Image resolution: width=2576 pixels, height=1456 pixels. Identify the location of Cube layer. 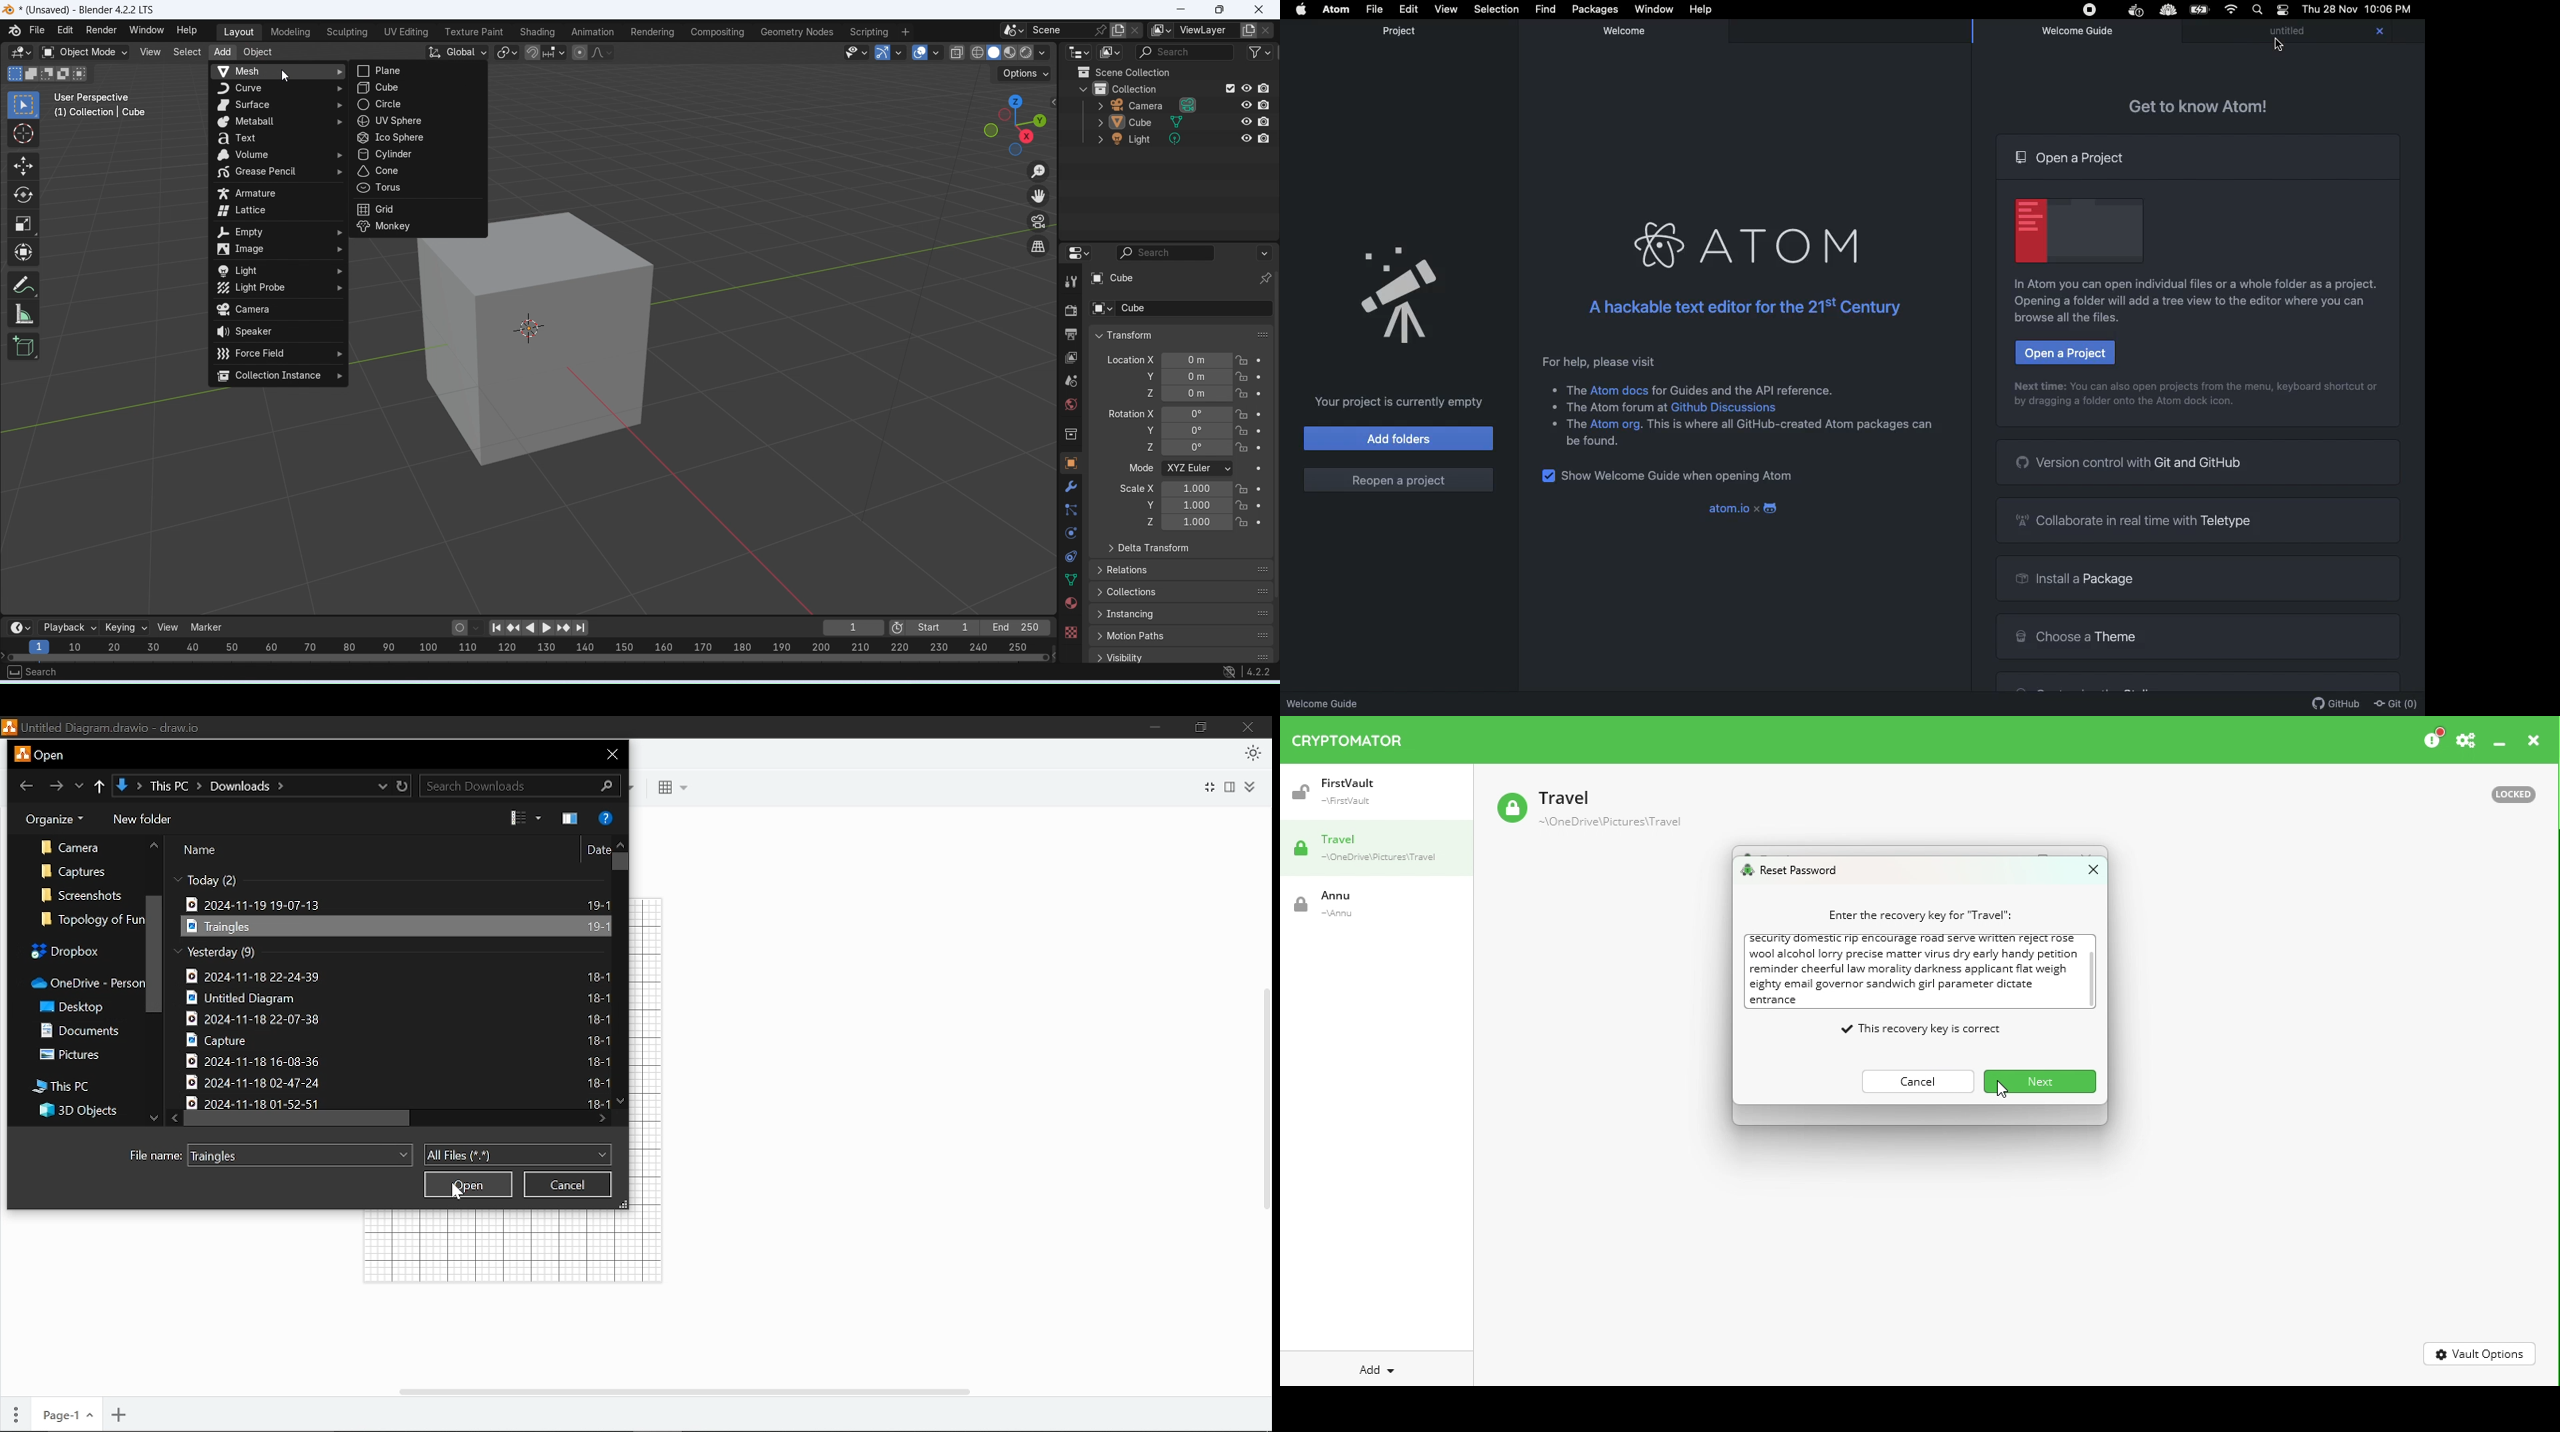
(1182, 278).